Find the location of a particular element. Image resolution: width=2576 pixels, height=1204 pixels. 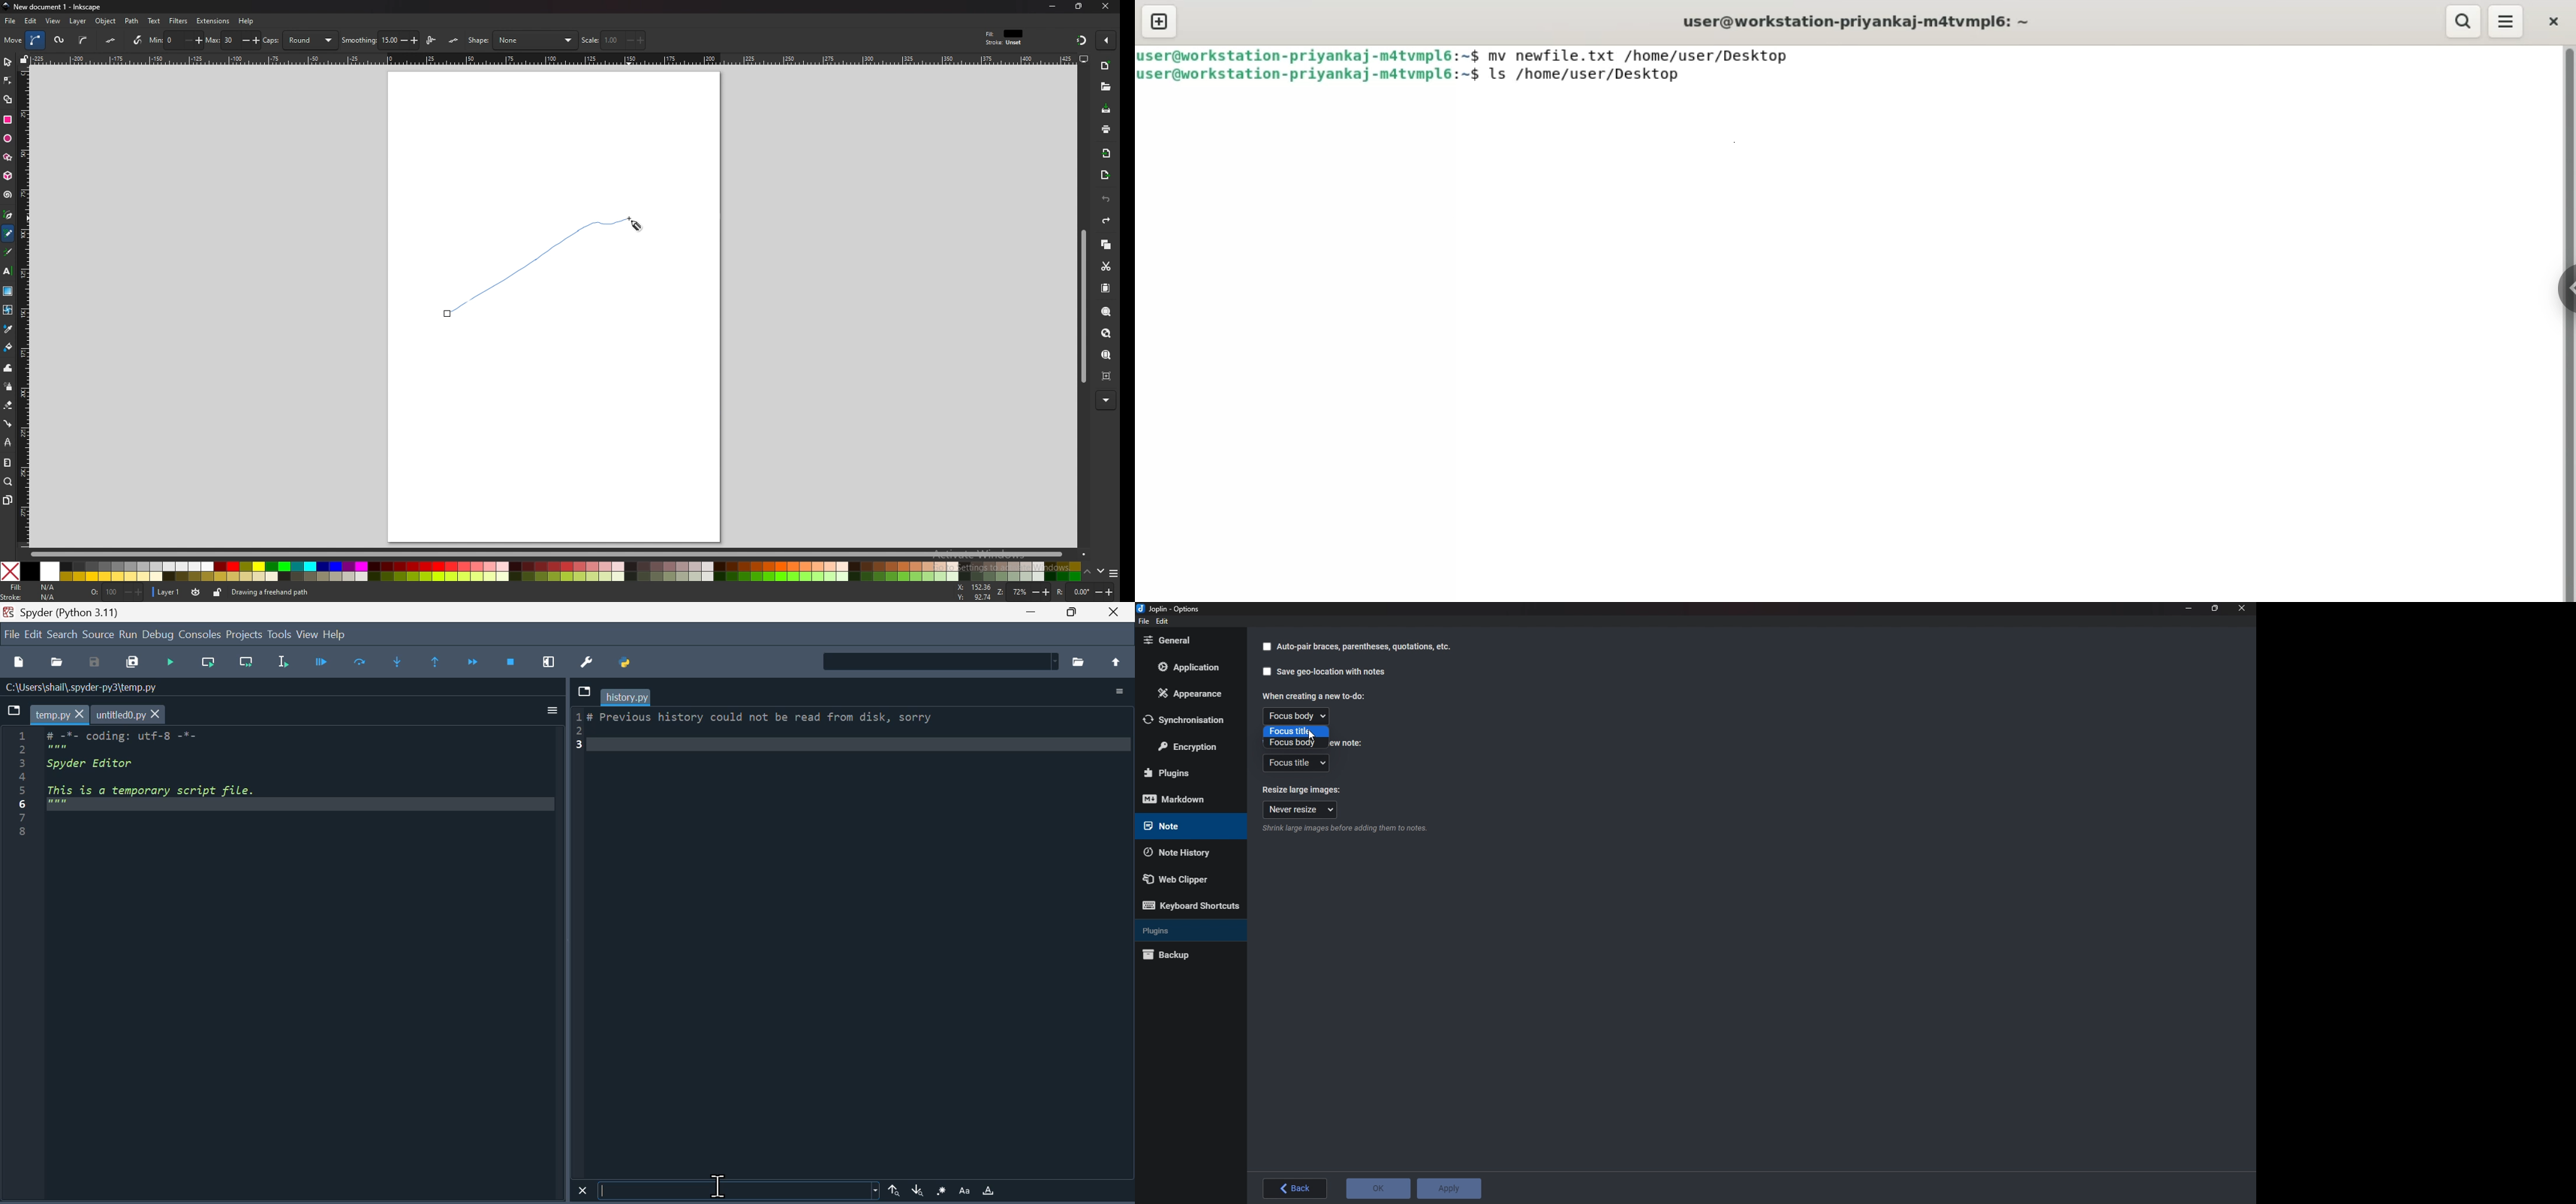

Open file is located at coordinates (57, 662).